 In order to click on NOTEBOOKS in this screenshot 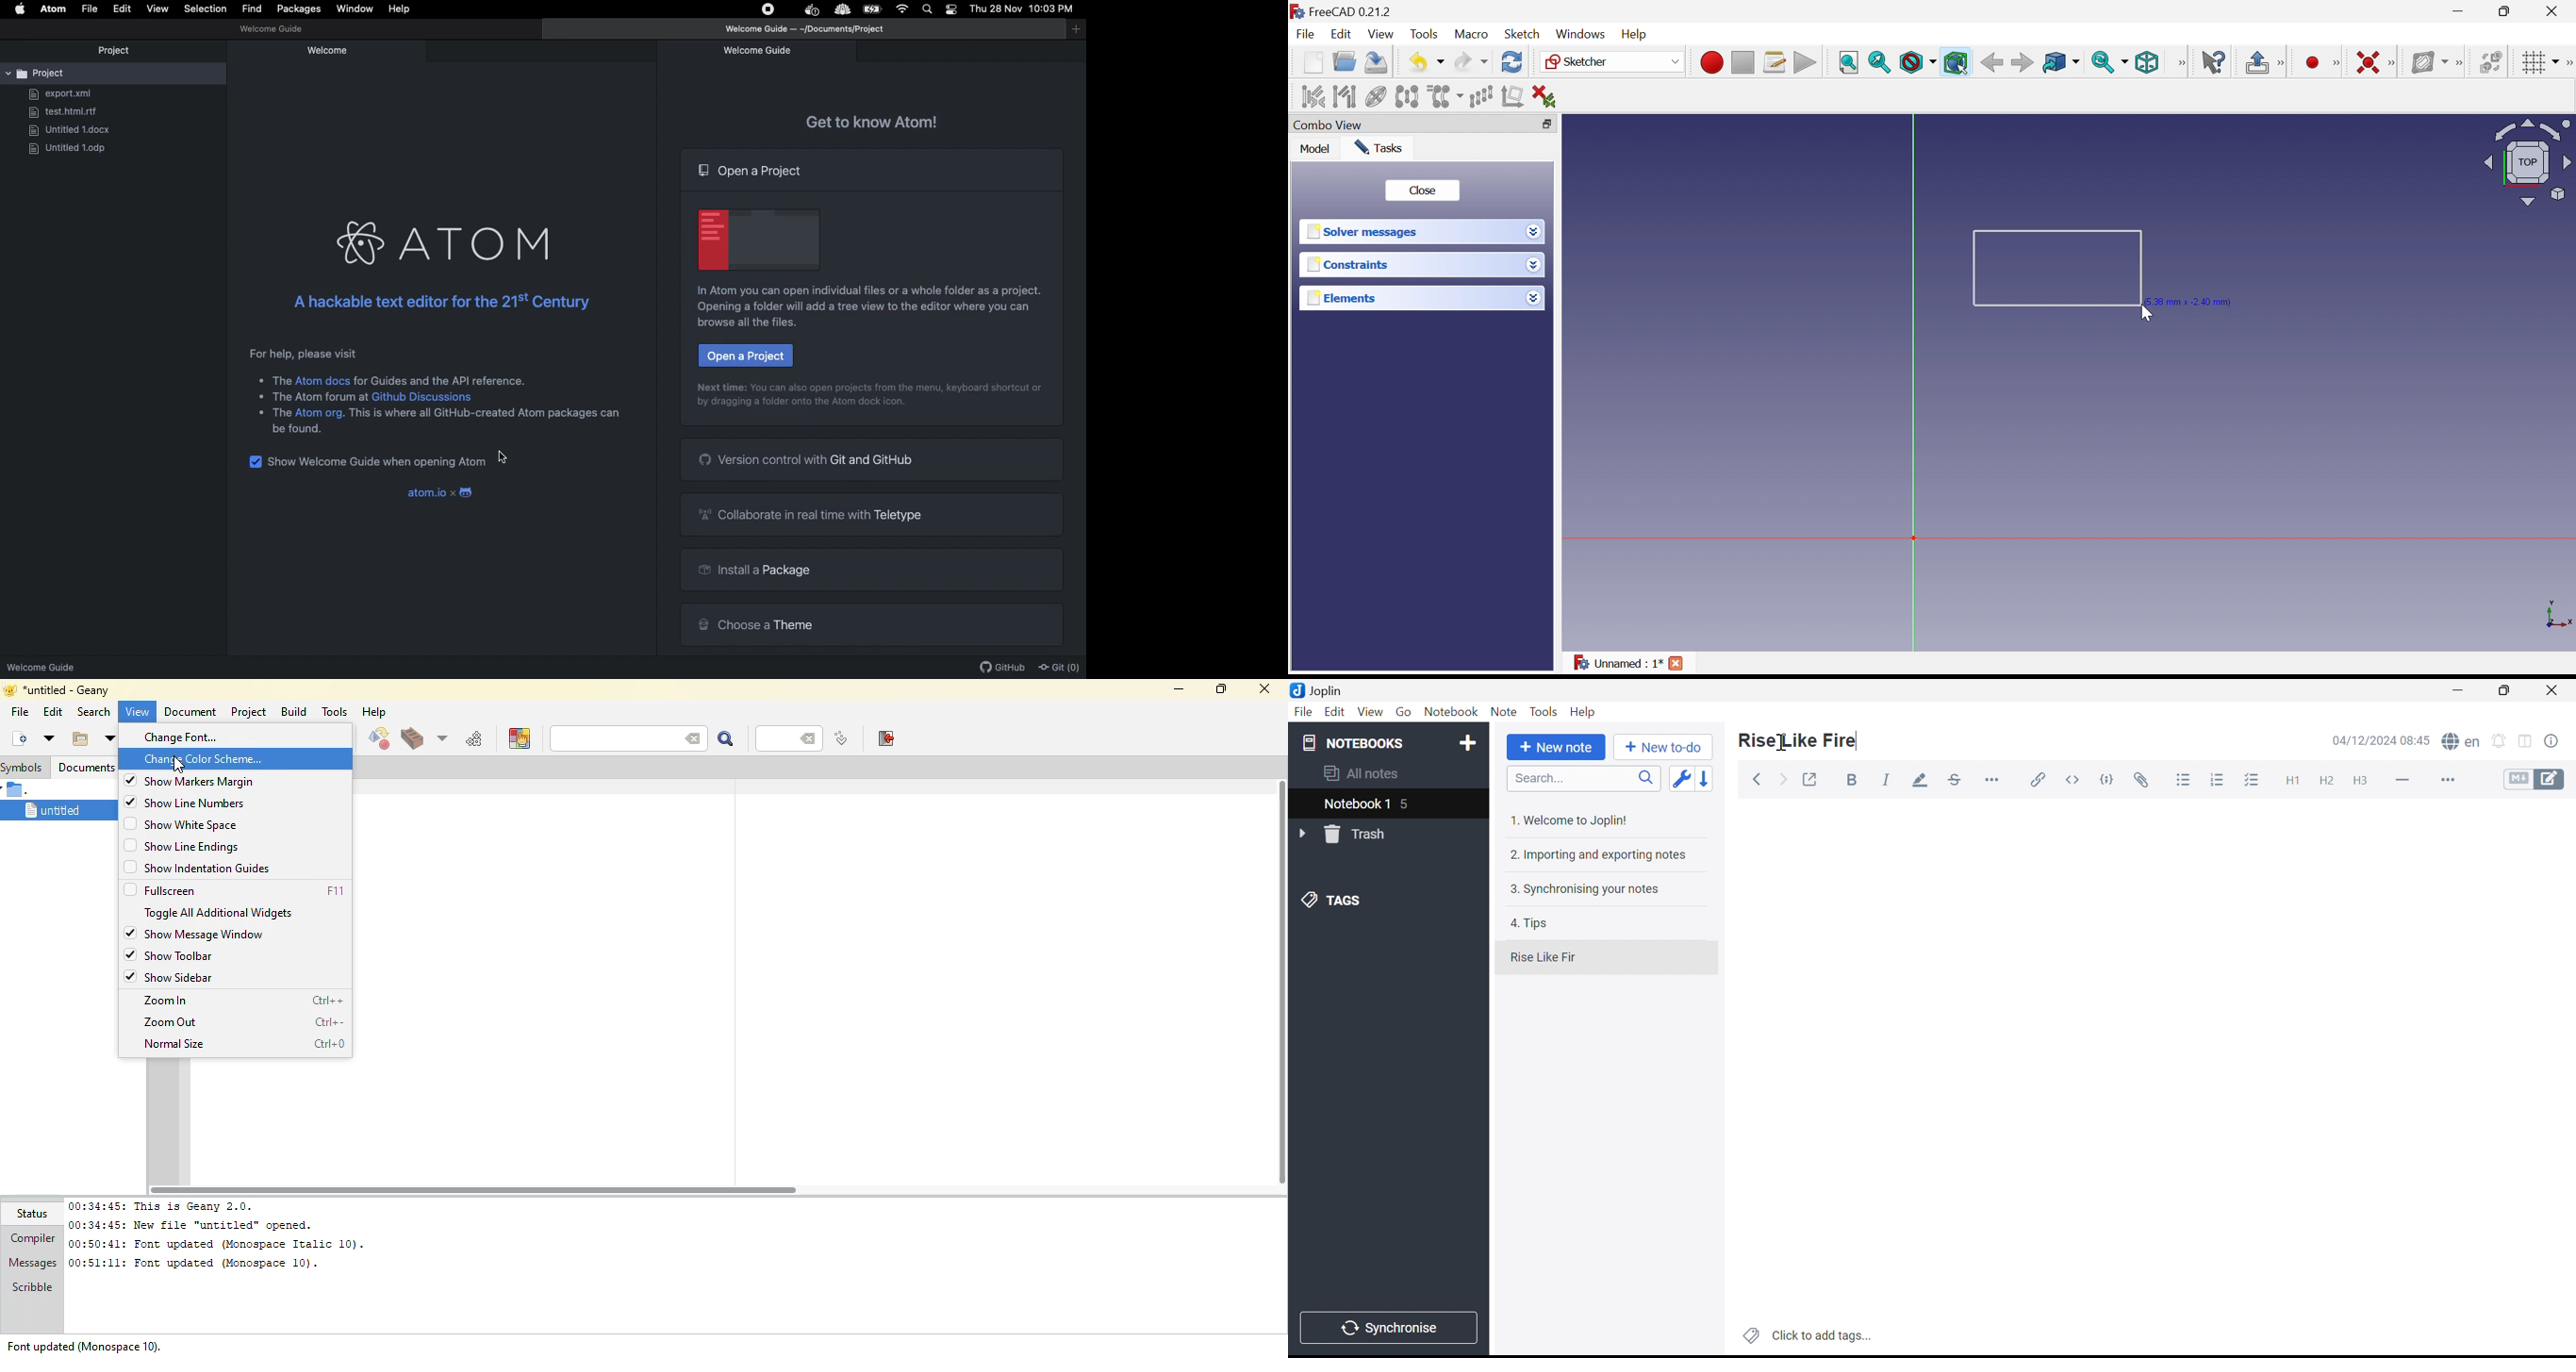, I will do `click(1351, 743)`.